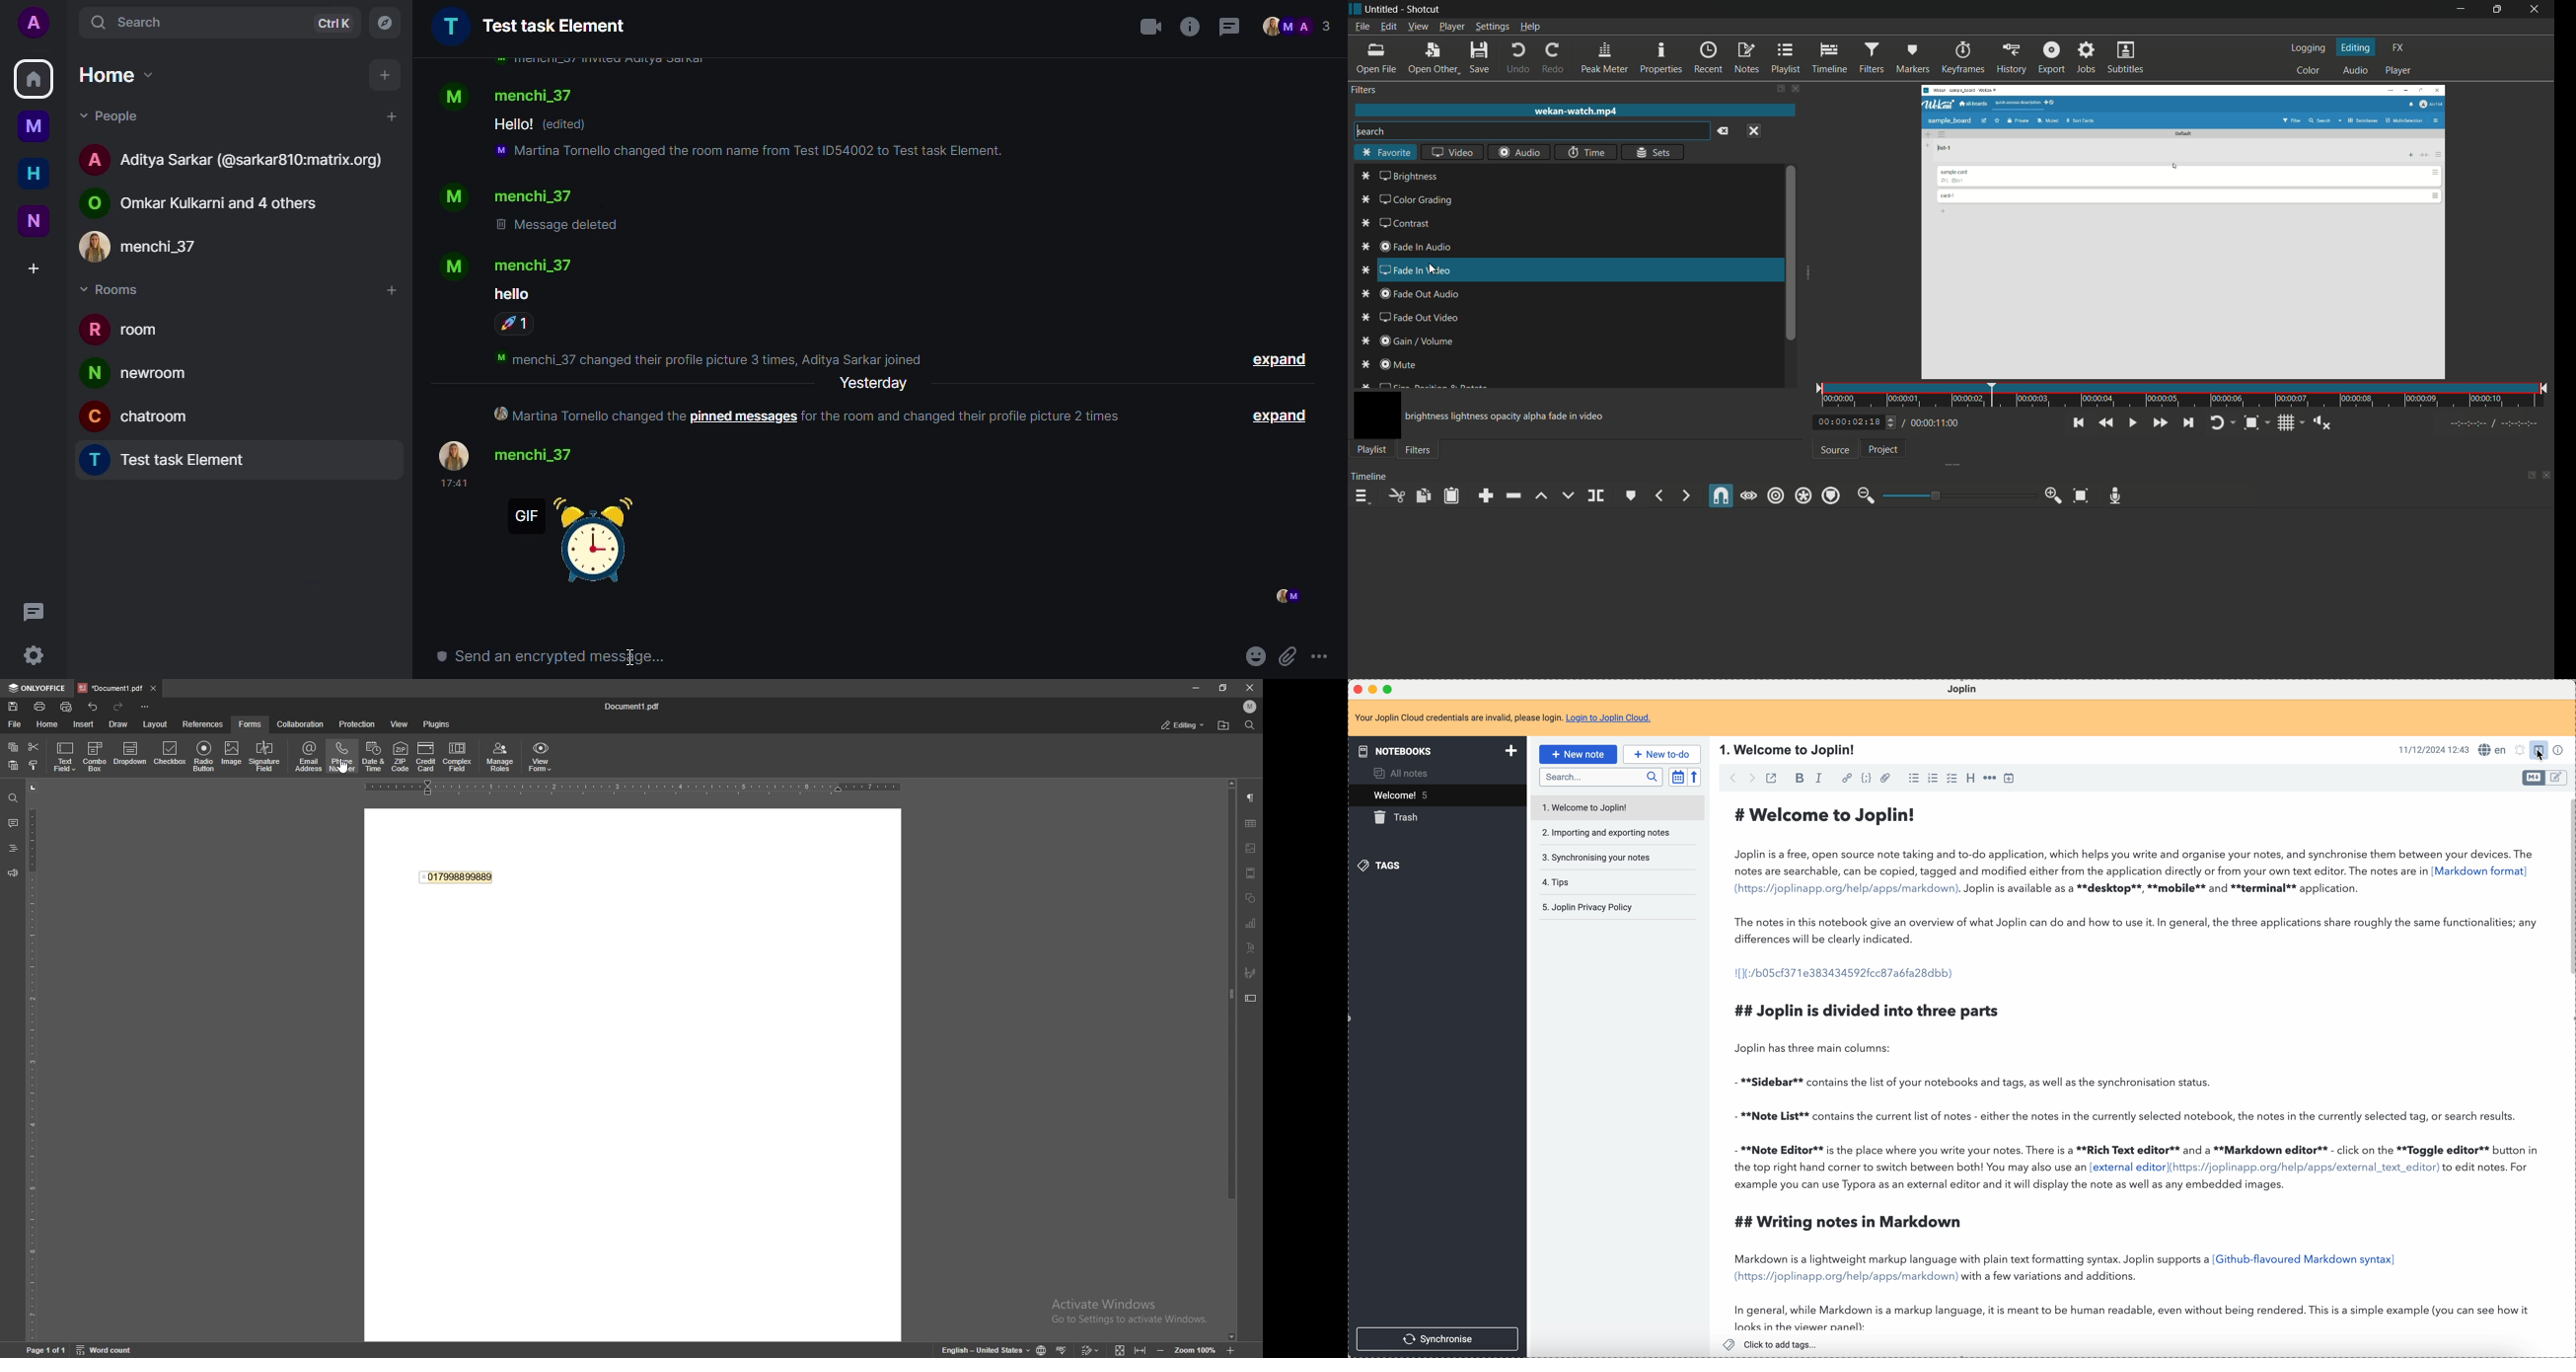 This screenshot has height=1372, width=2576. What do you see at coordinates (1835, 451) in the screenshot?
I see `source` at bounding box center [1835, 451].